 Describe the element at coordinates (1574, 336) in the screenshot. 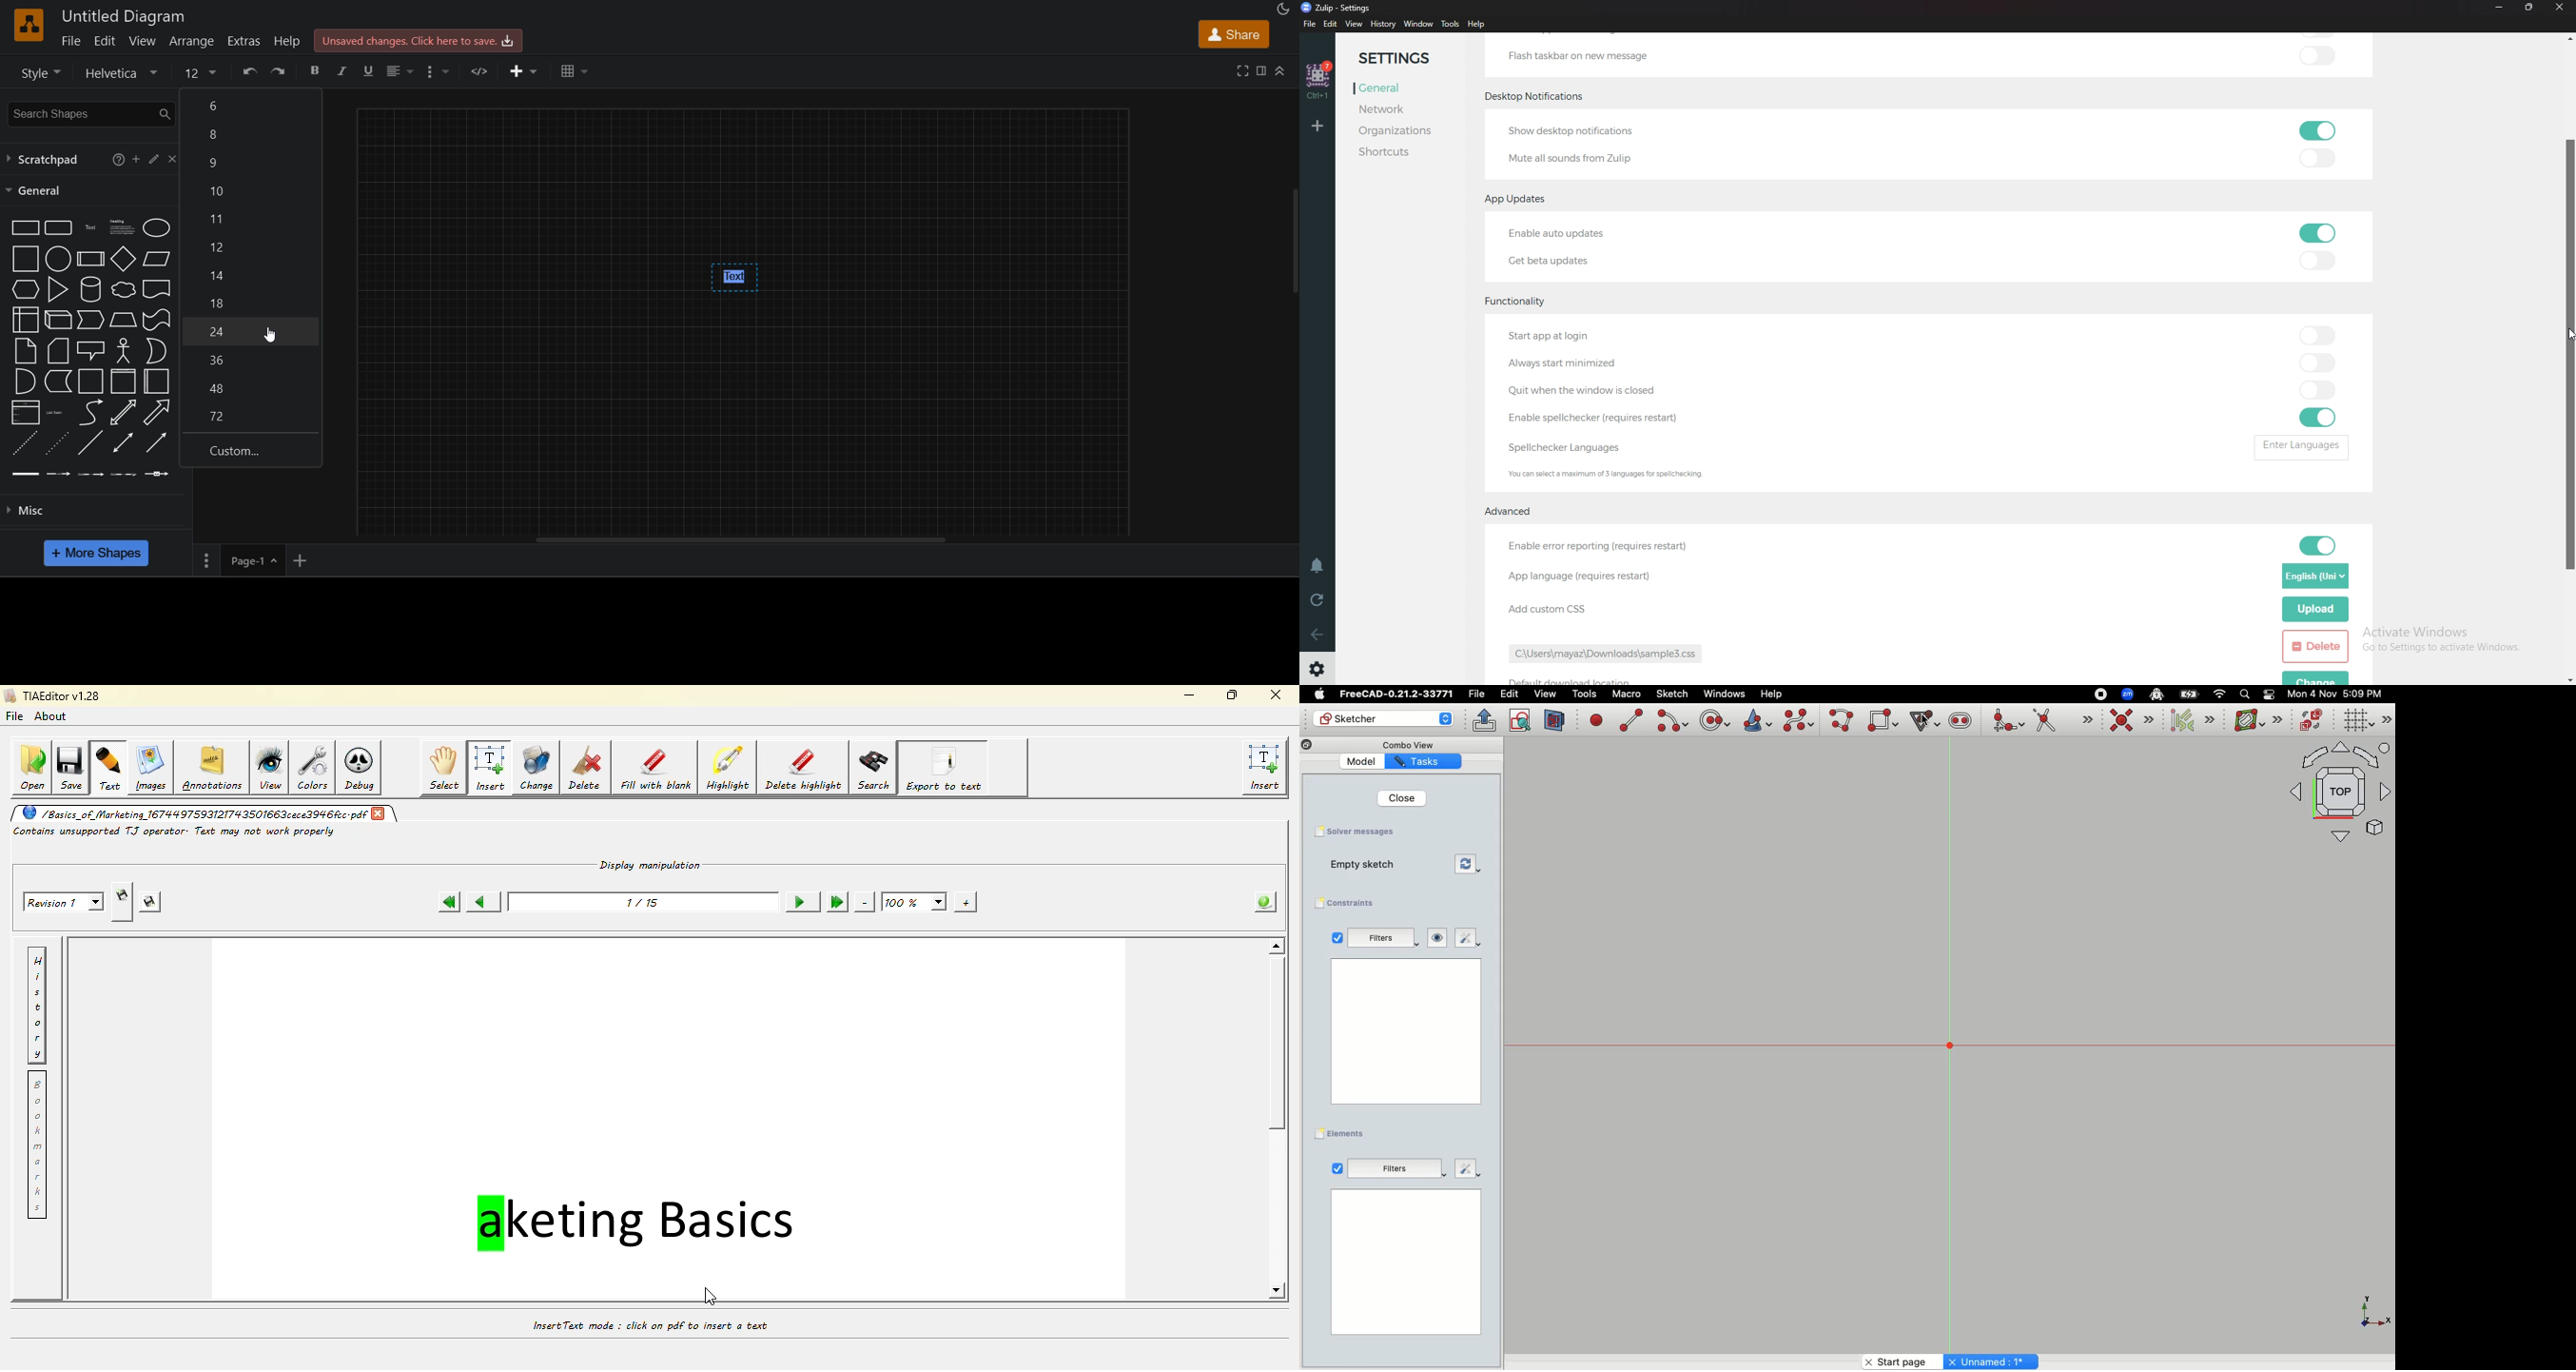

I see `Start app at login` at that location.